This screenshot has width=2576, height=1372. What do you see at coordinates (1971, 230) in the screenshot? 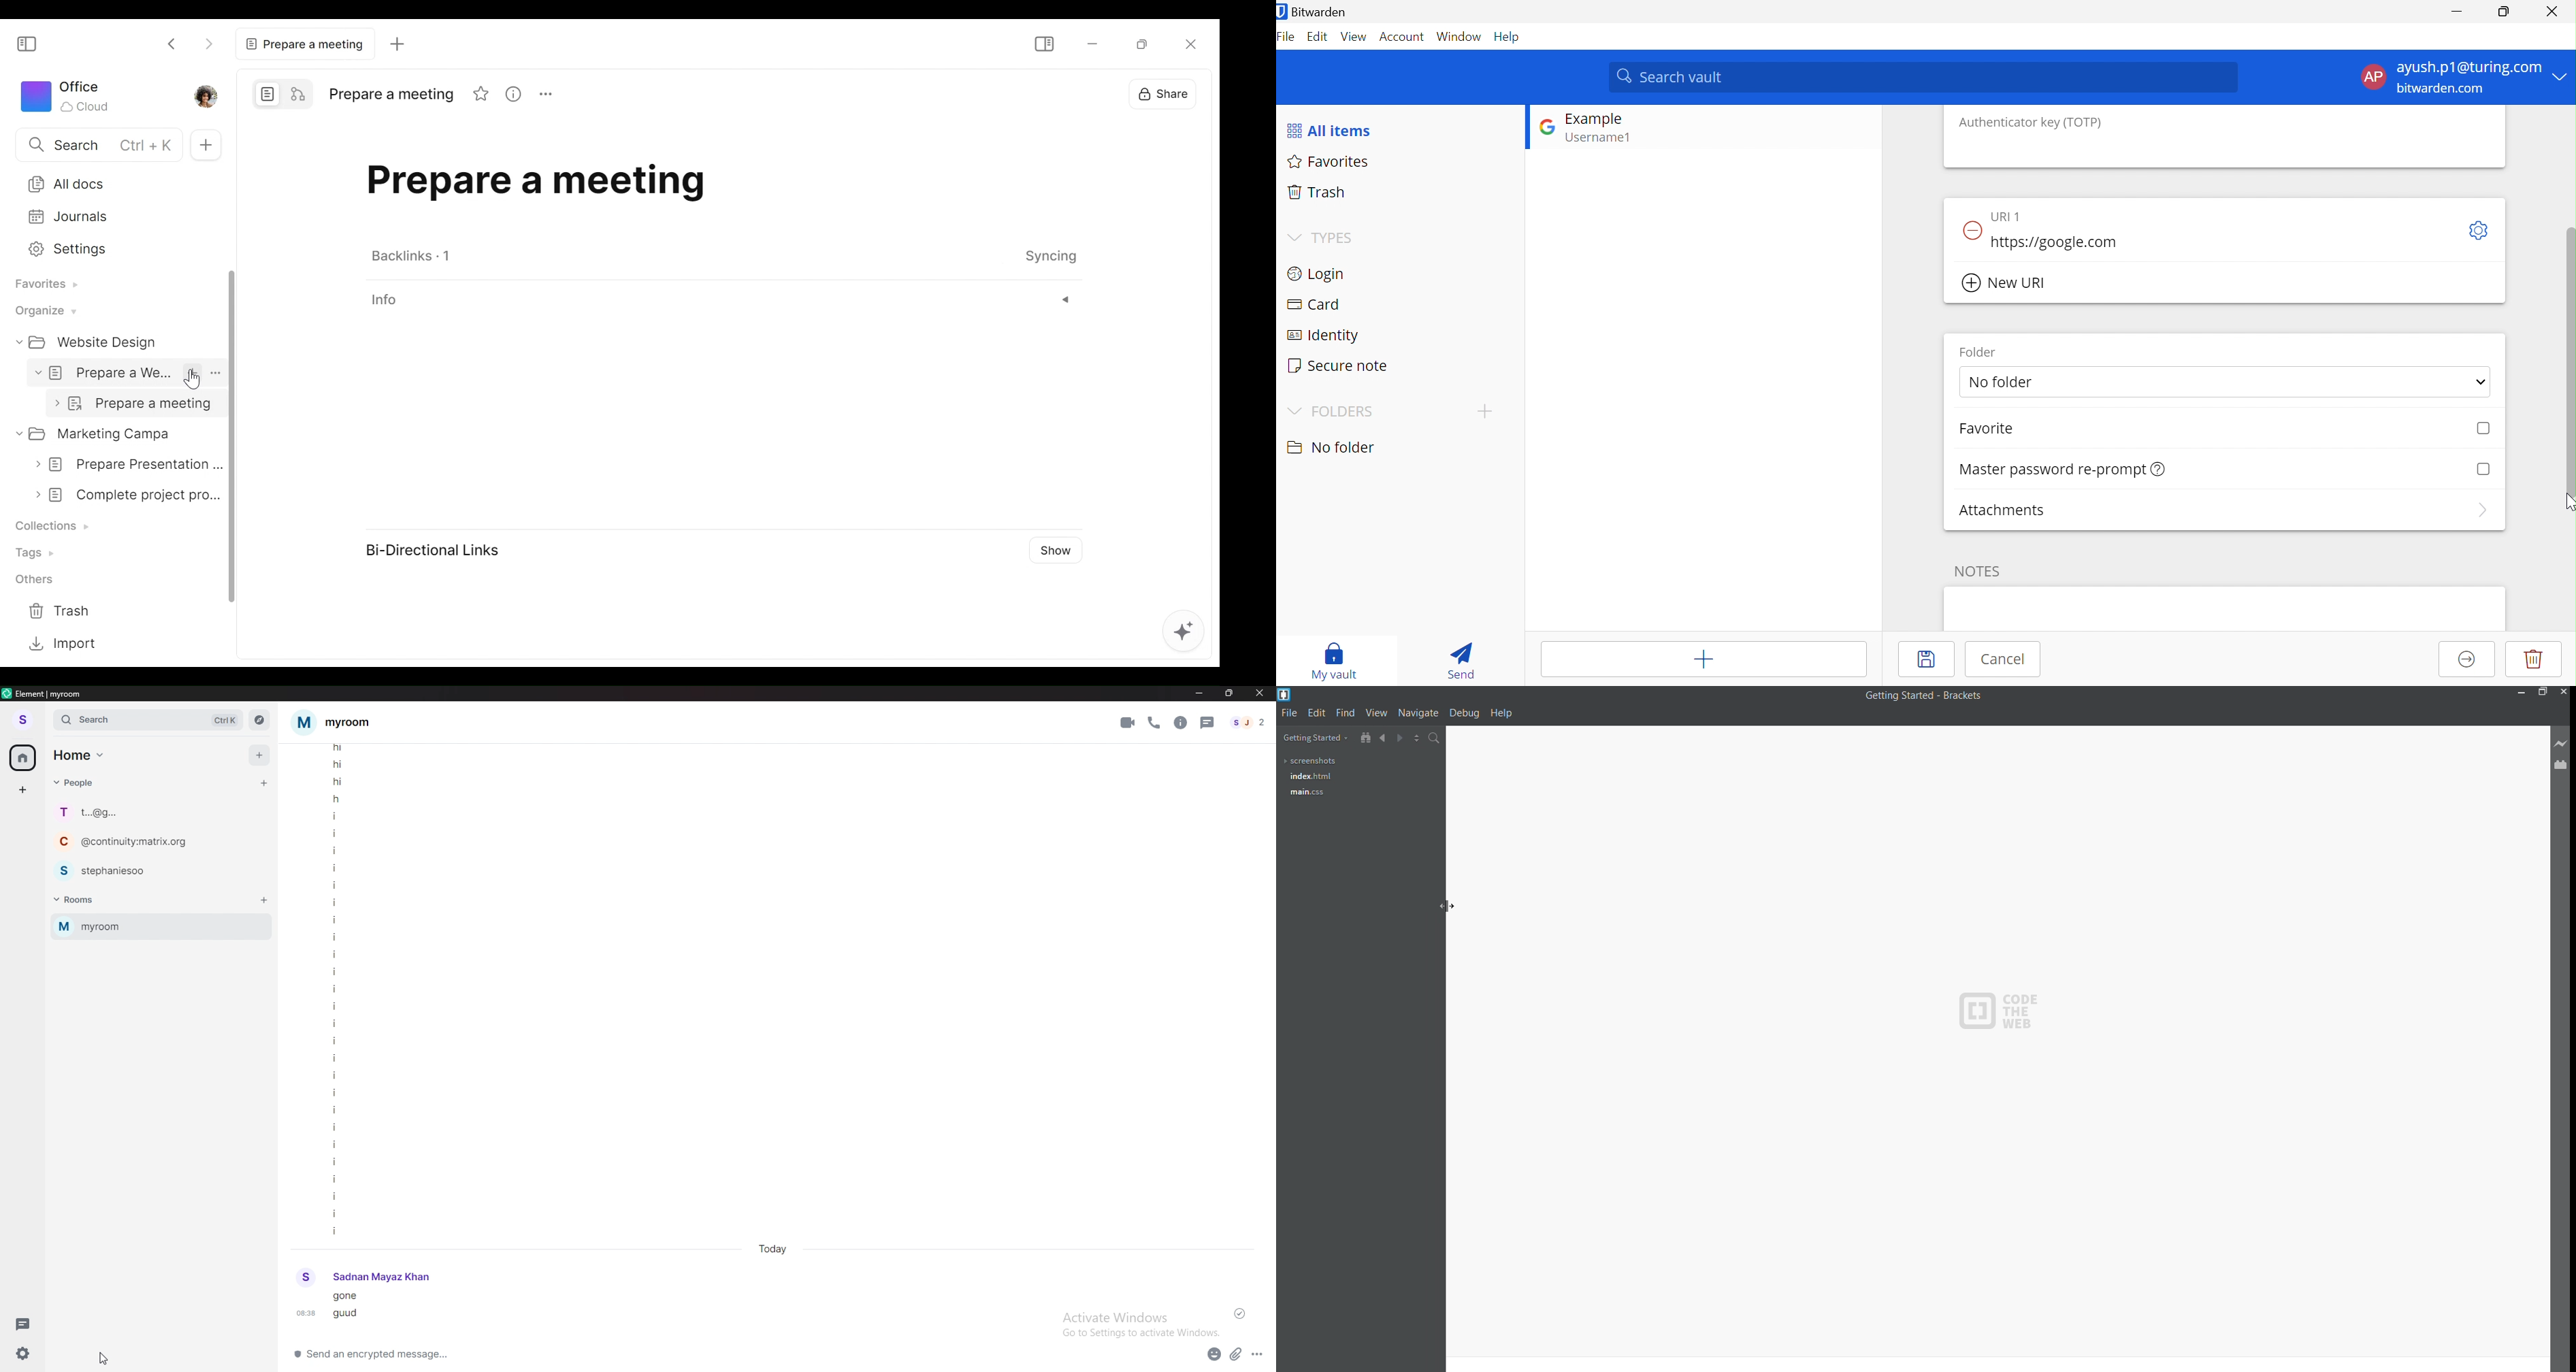
I see `Remove` at bounding box center [1971, 230].